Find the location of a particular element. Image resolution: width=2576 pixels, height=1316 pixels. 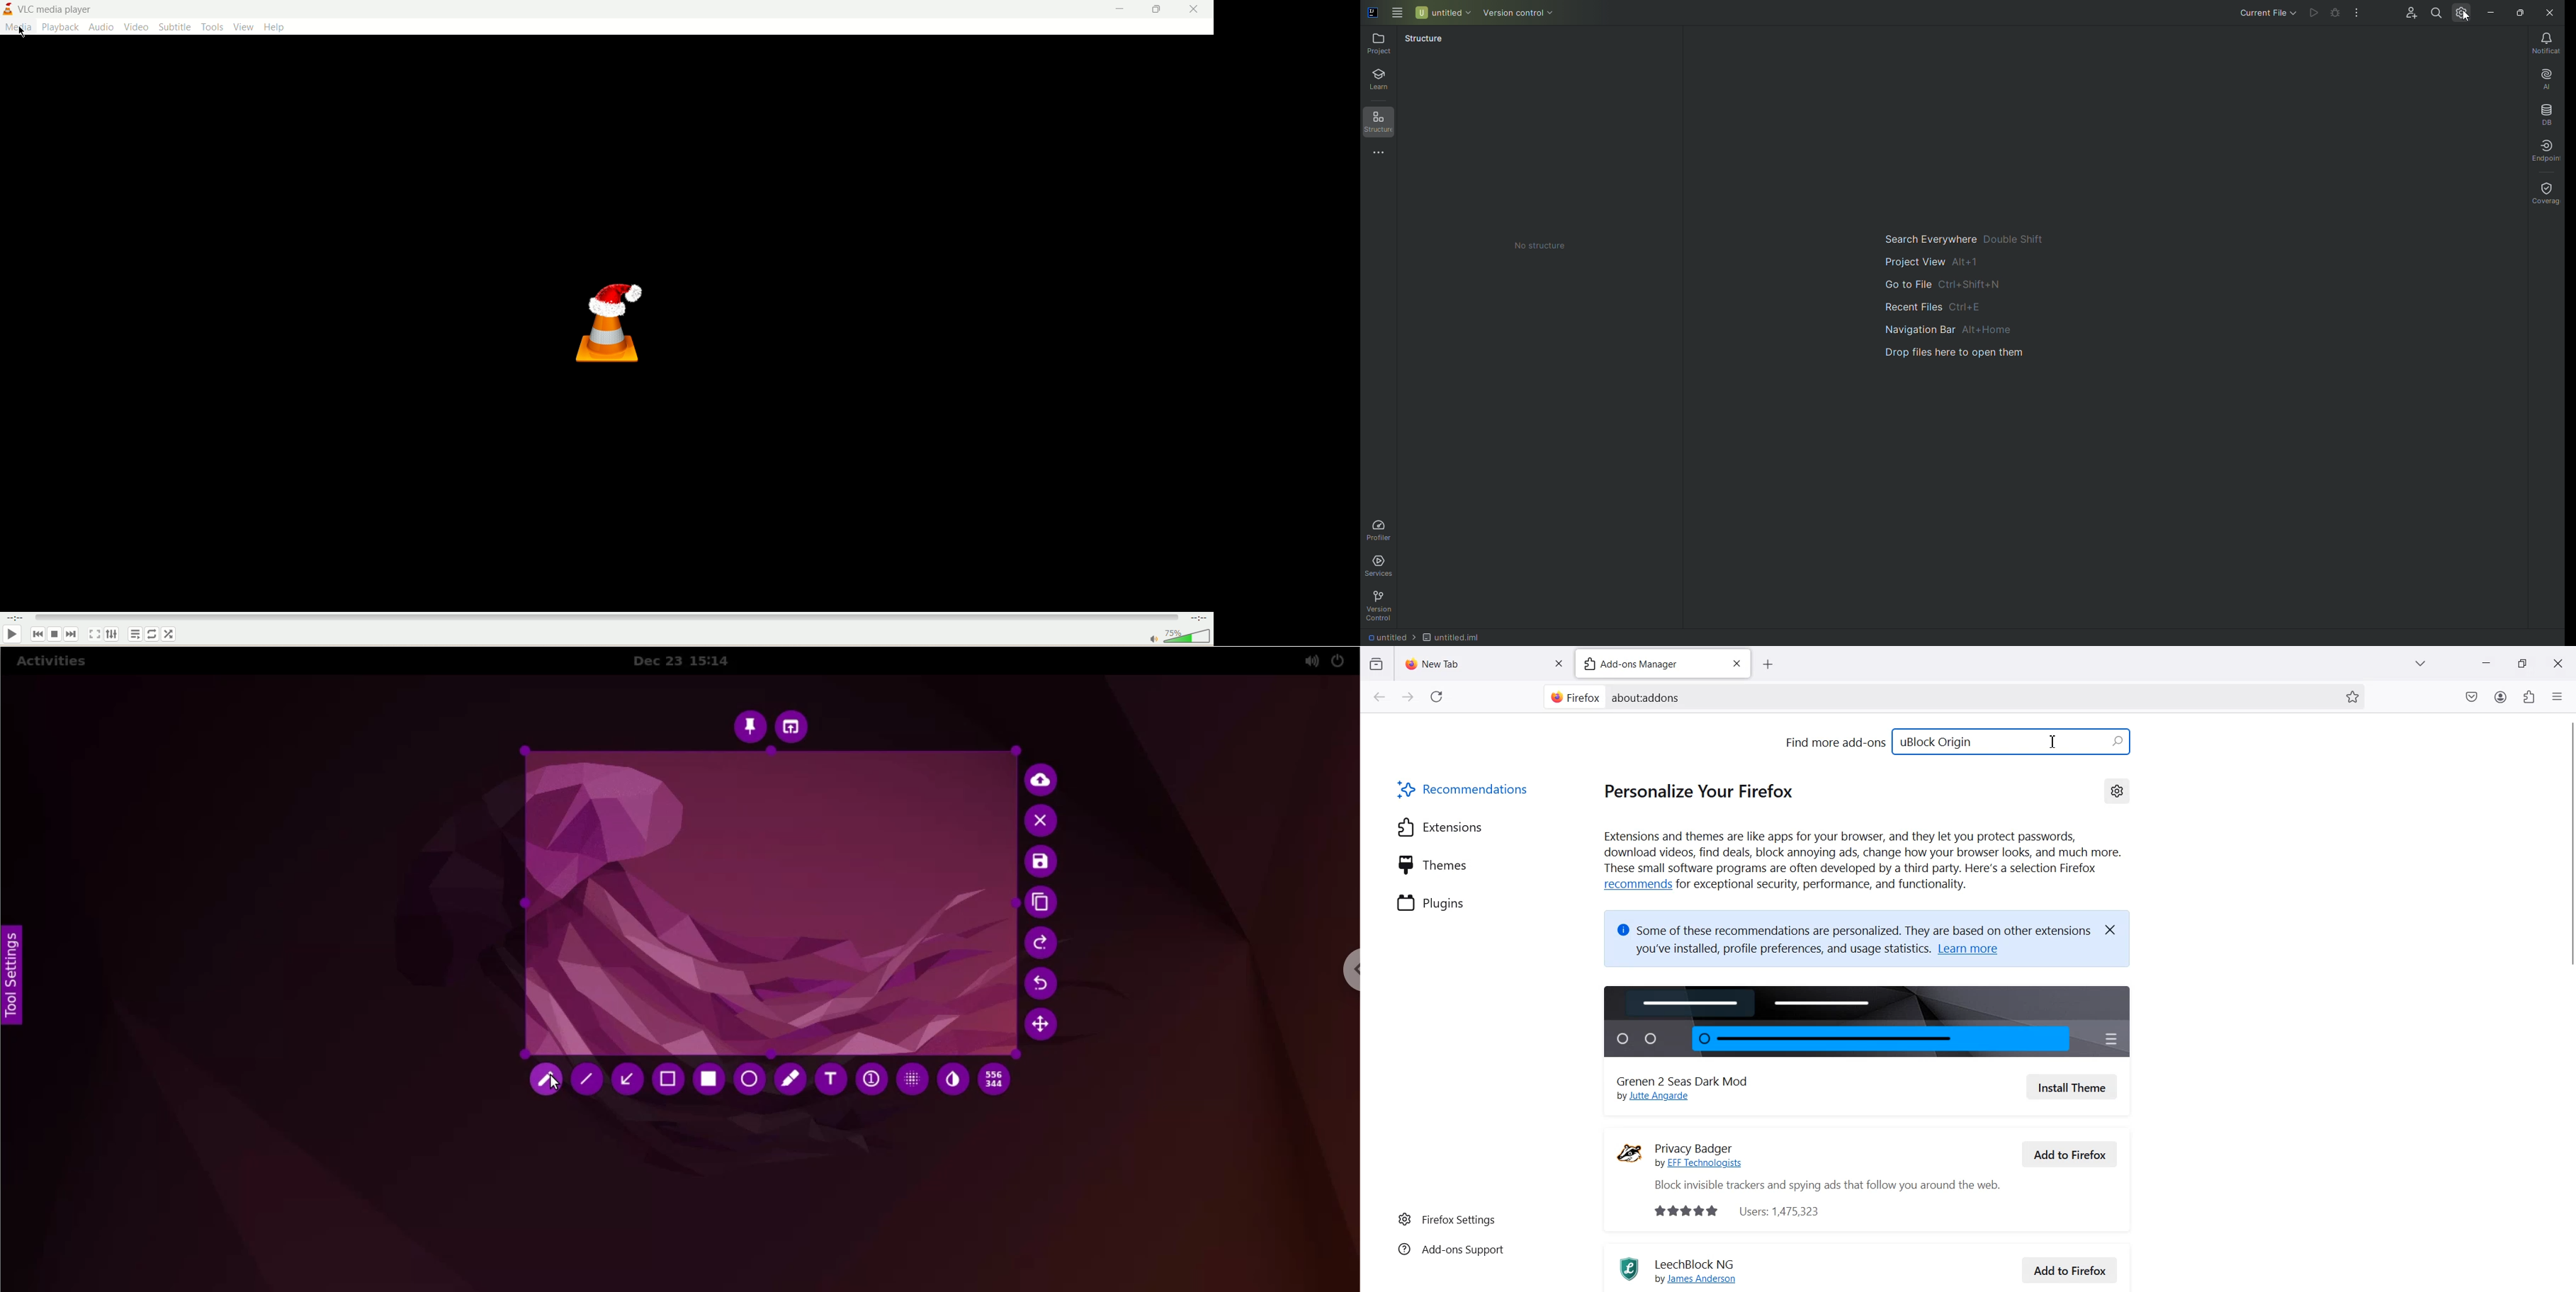

volume bar is located at coordinates (1187, 637).